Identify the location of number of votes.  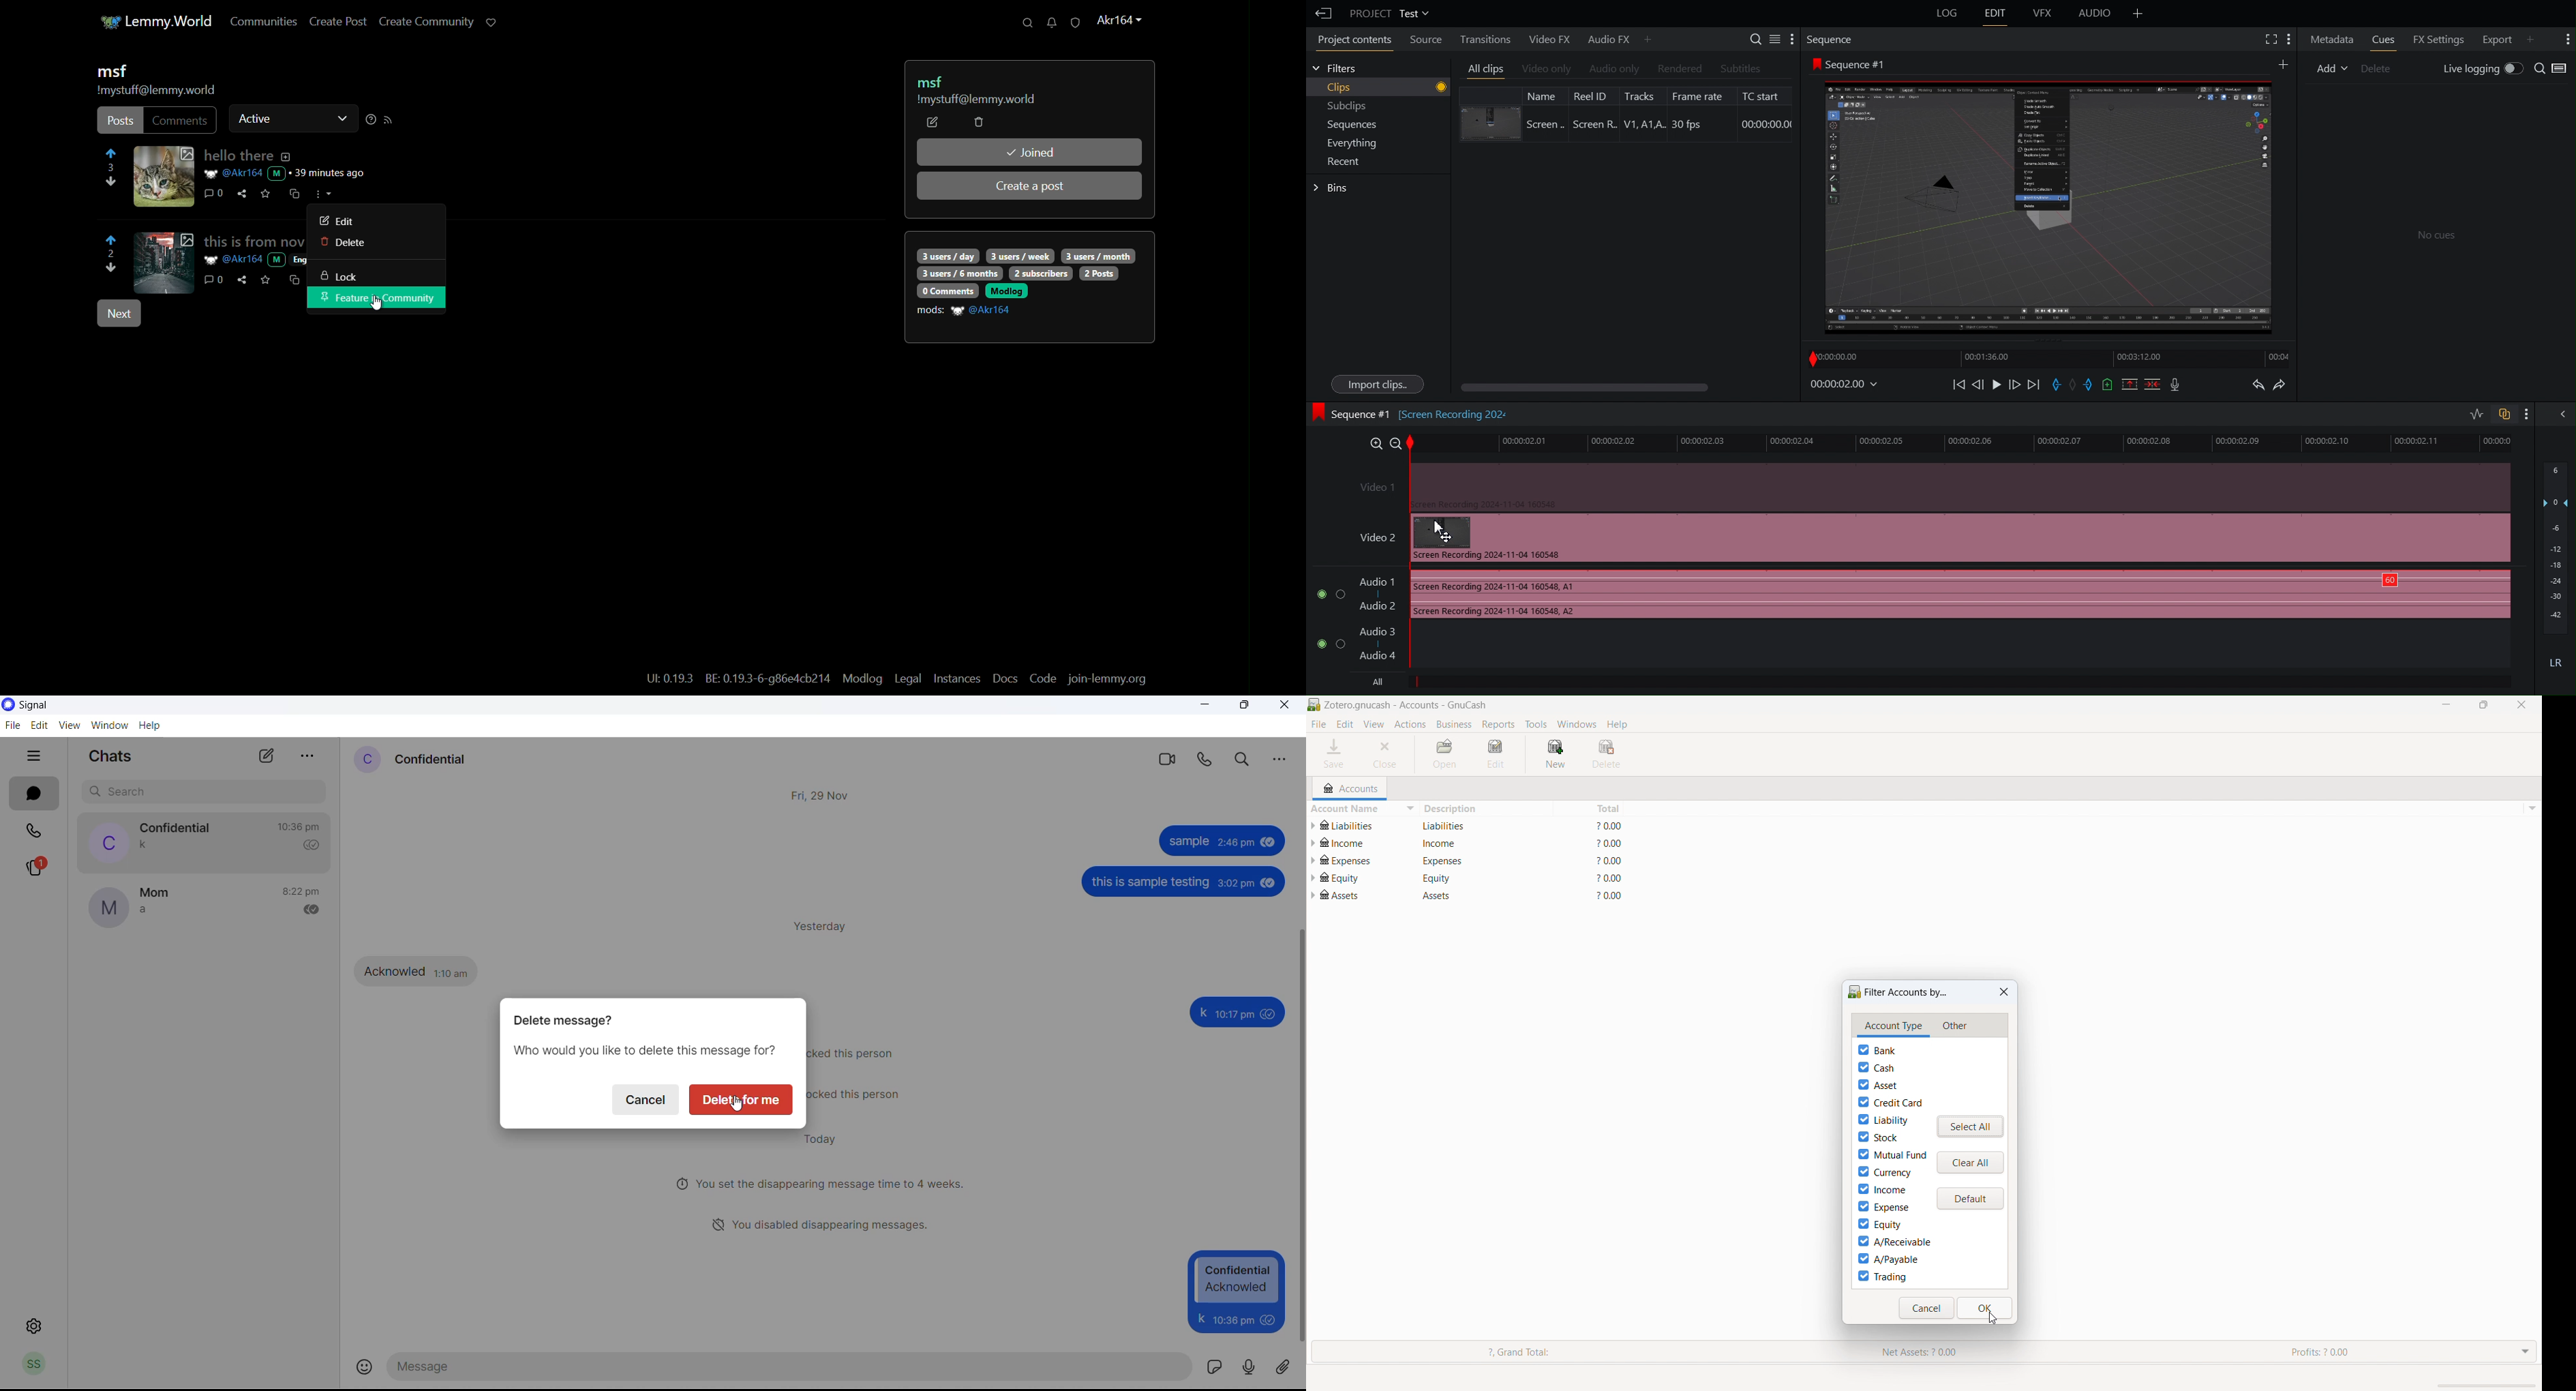
(112, 168).